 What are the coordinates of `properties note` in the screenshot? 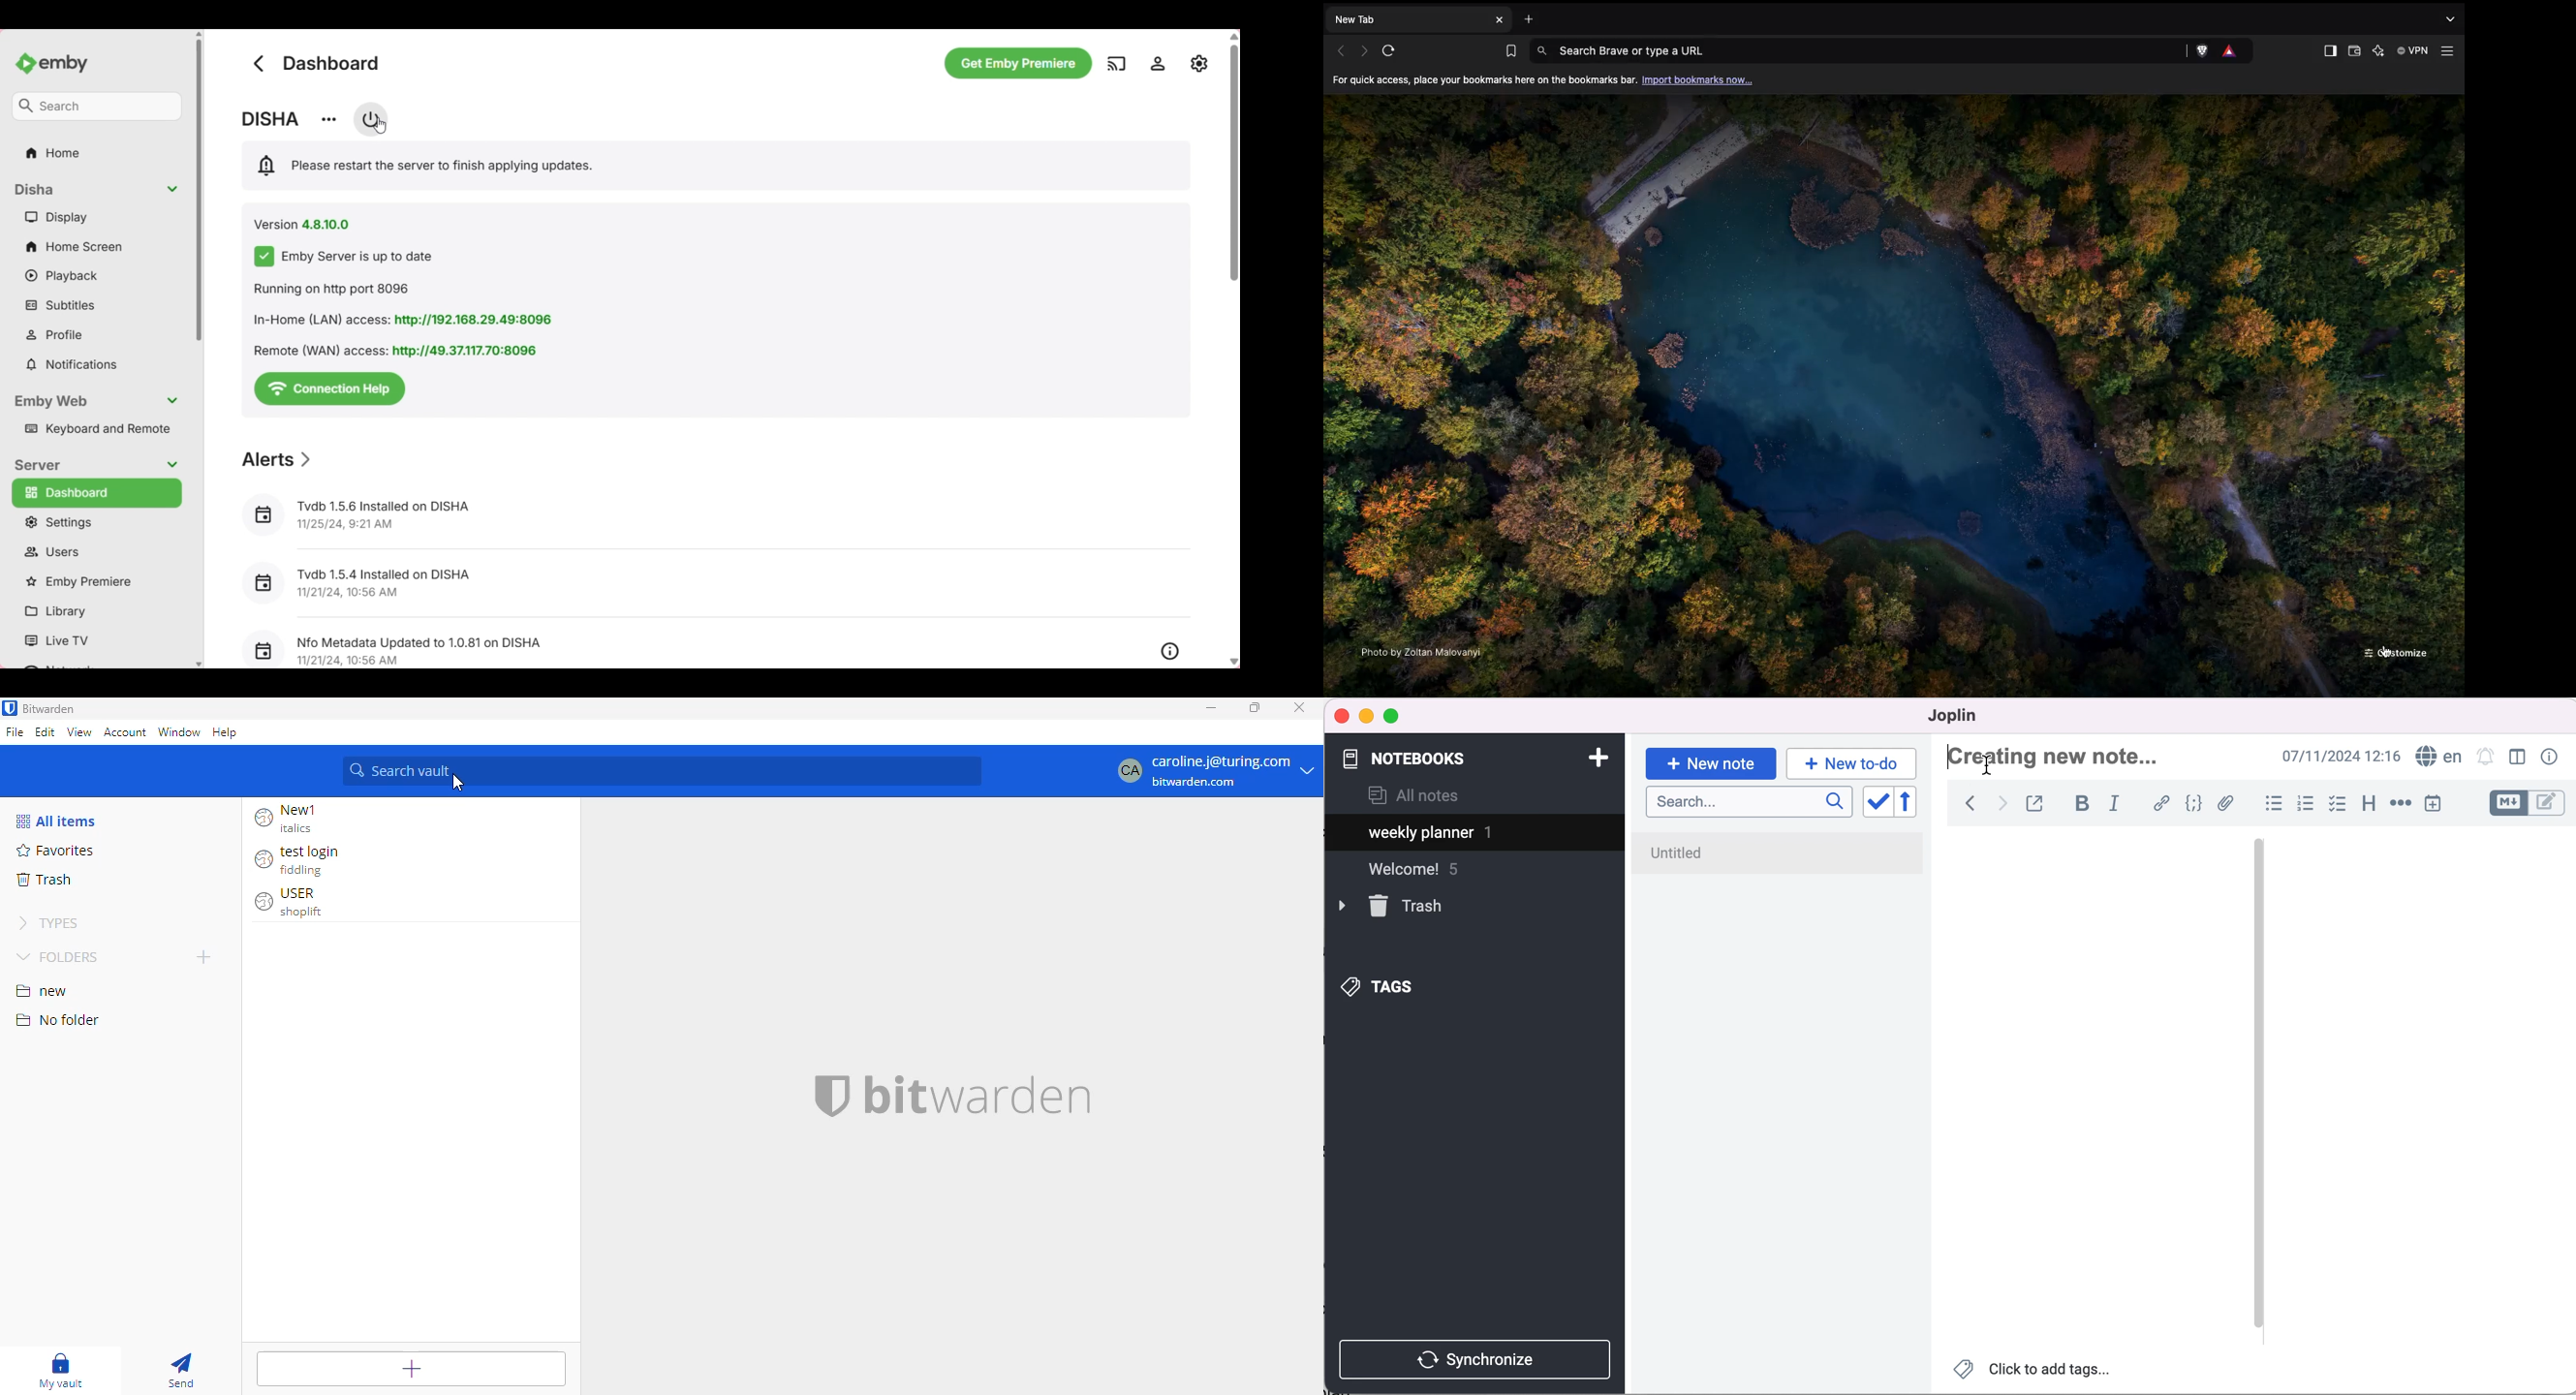 It's located at (2552, 756).